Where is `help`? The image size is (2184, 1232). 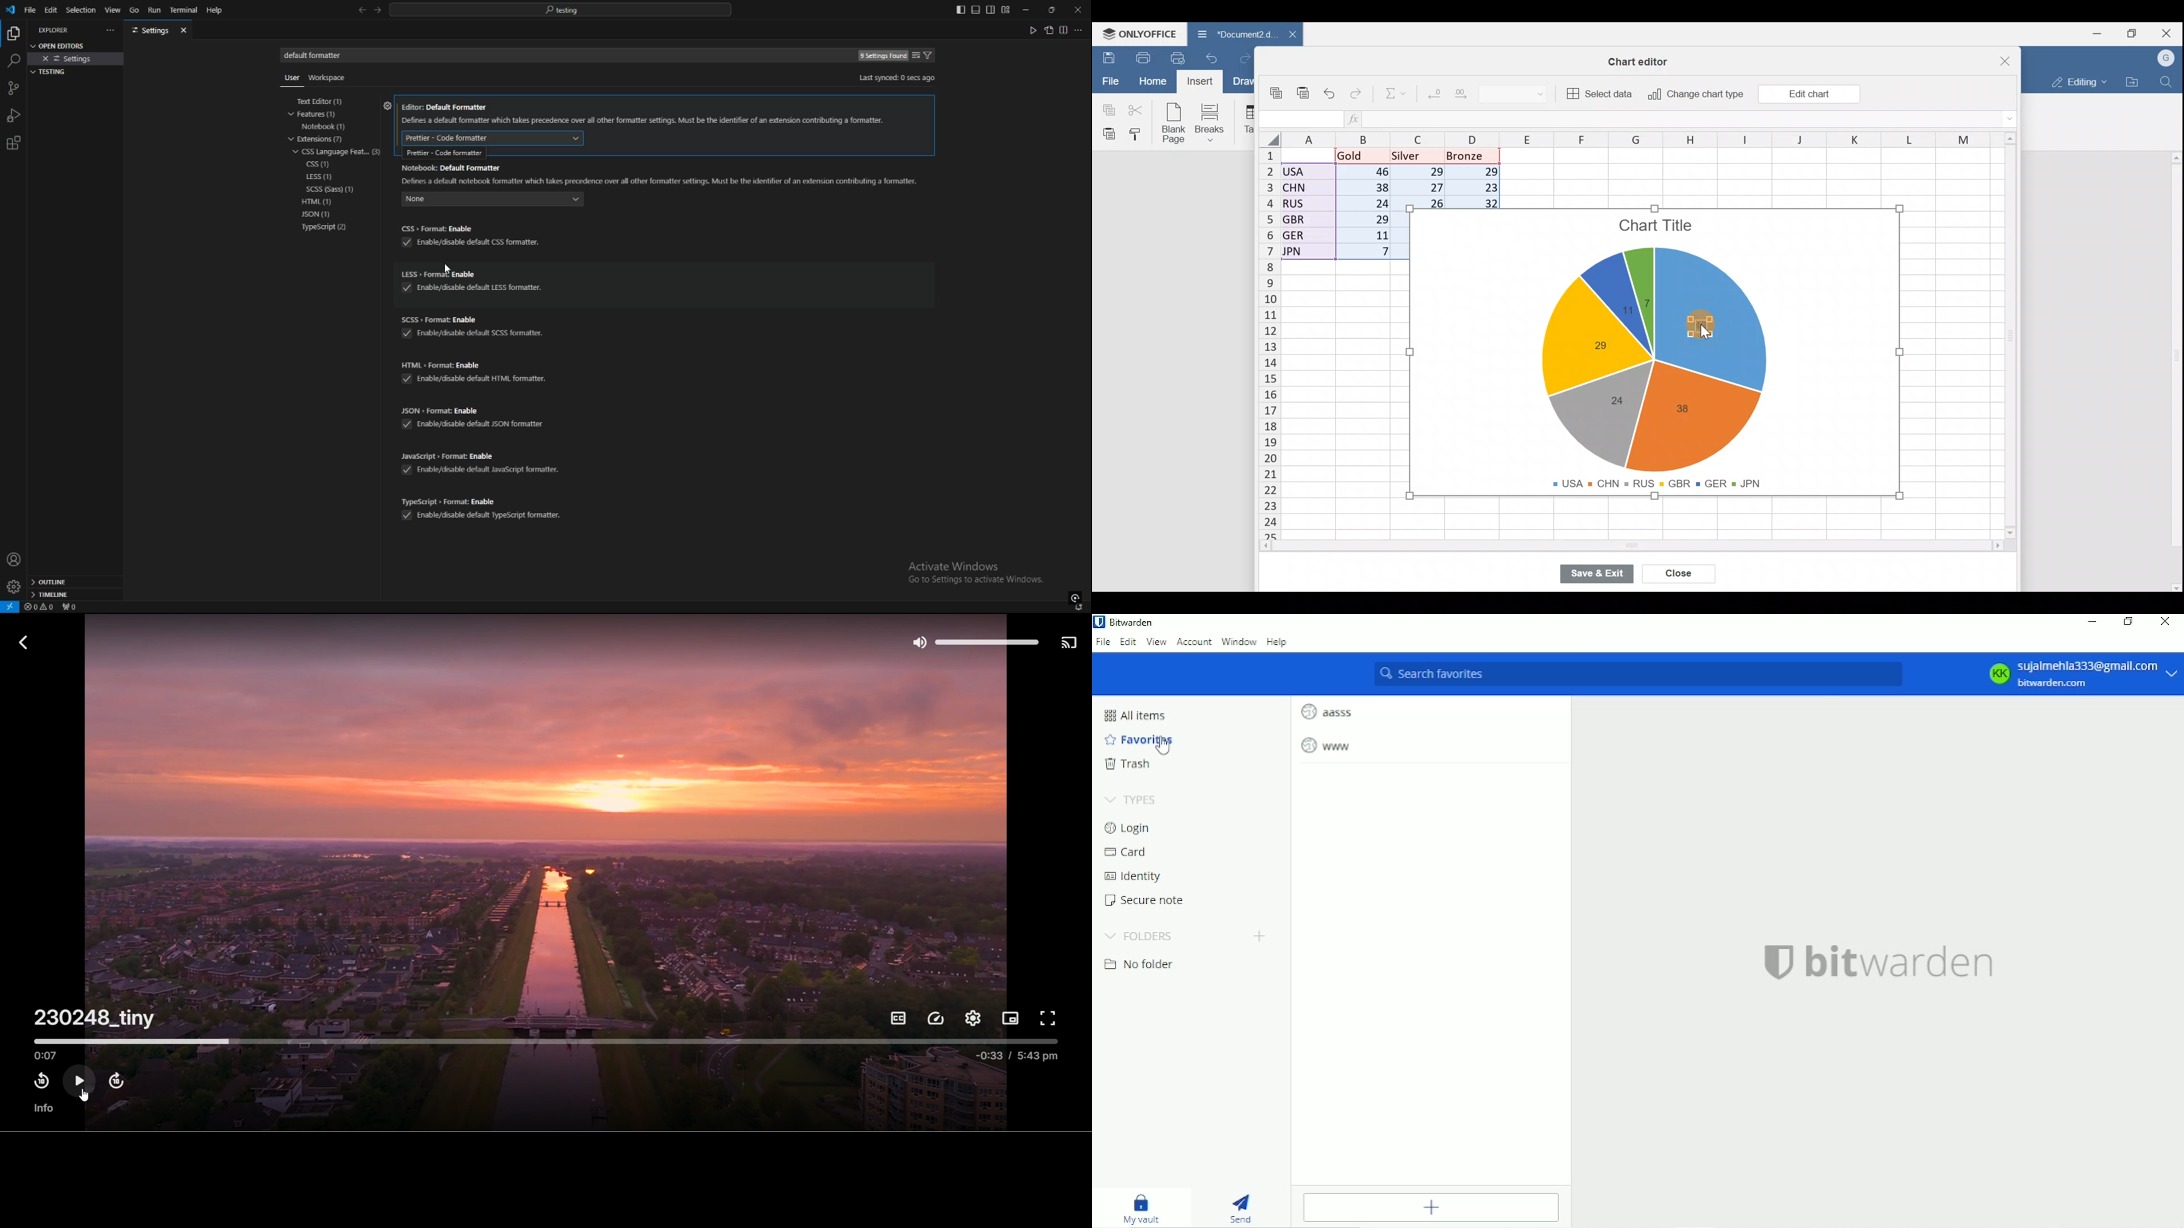
help is located at coordinates (219, 10).